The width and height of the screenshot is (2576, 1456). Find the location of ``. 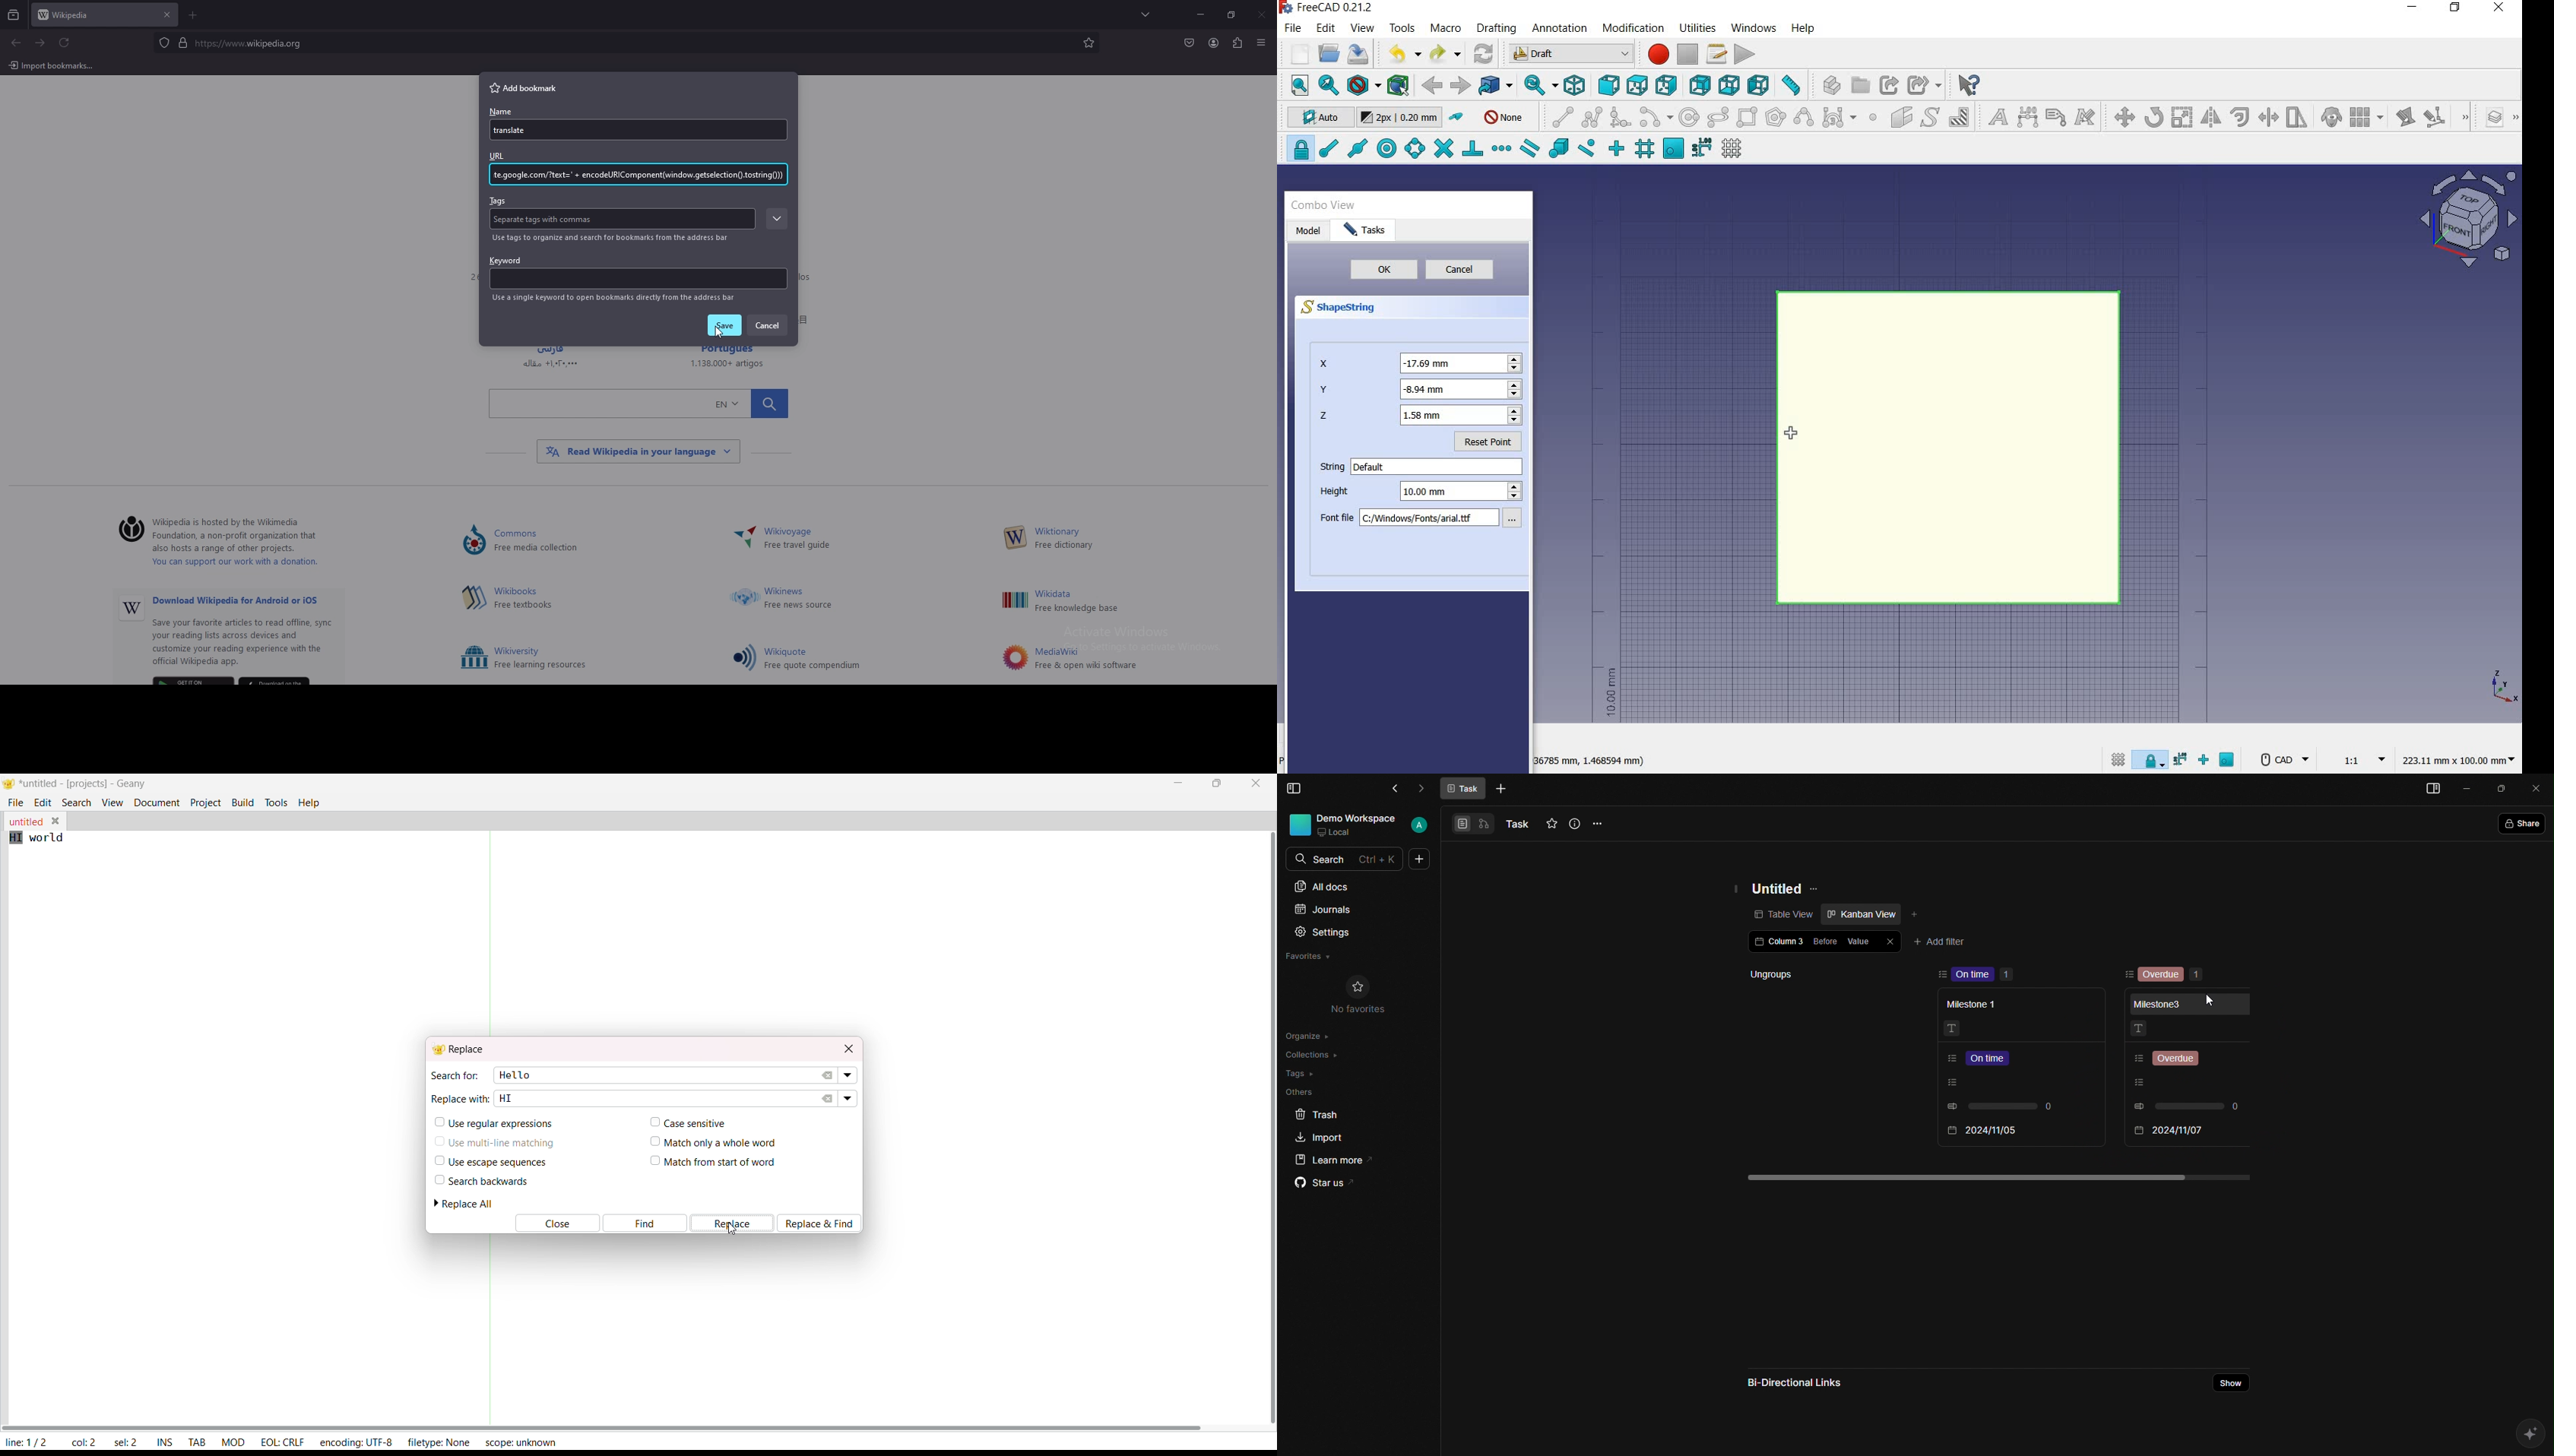

 is located at coordinates (638, 451).